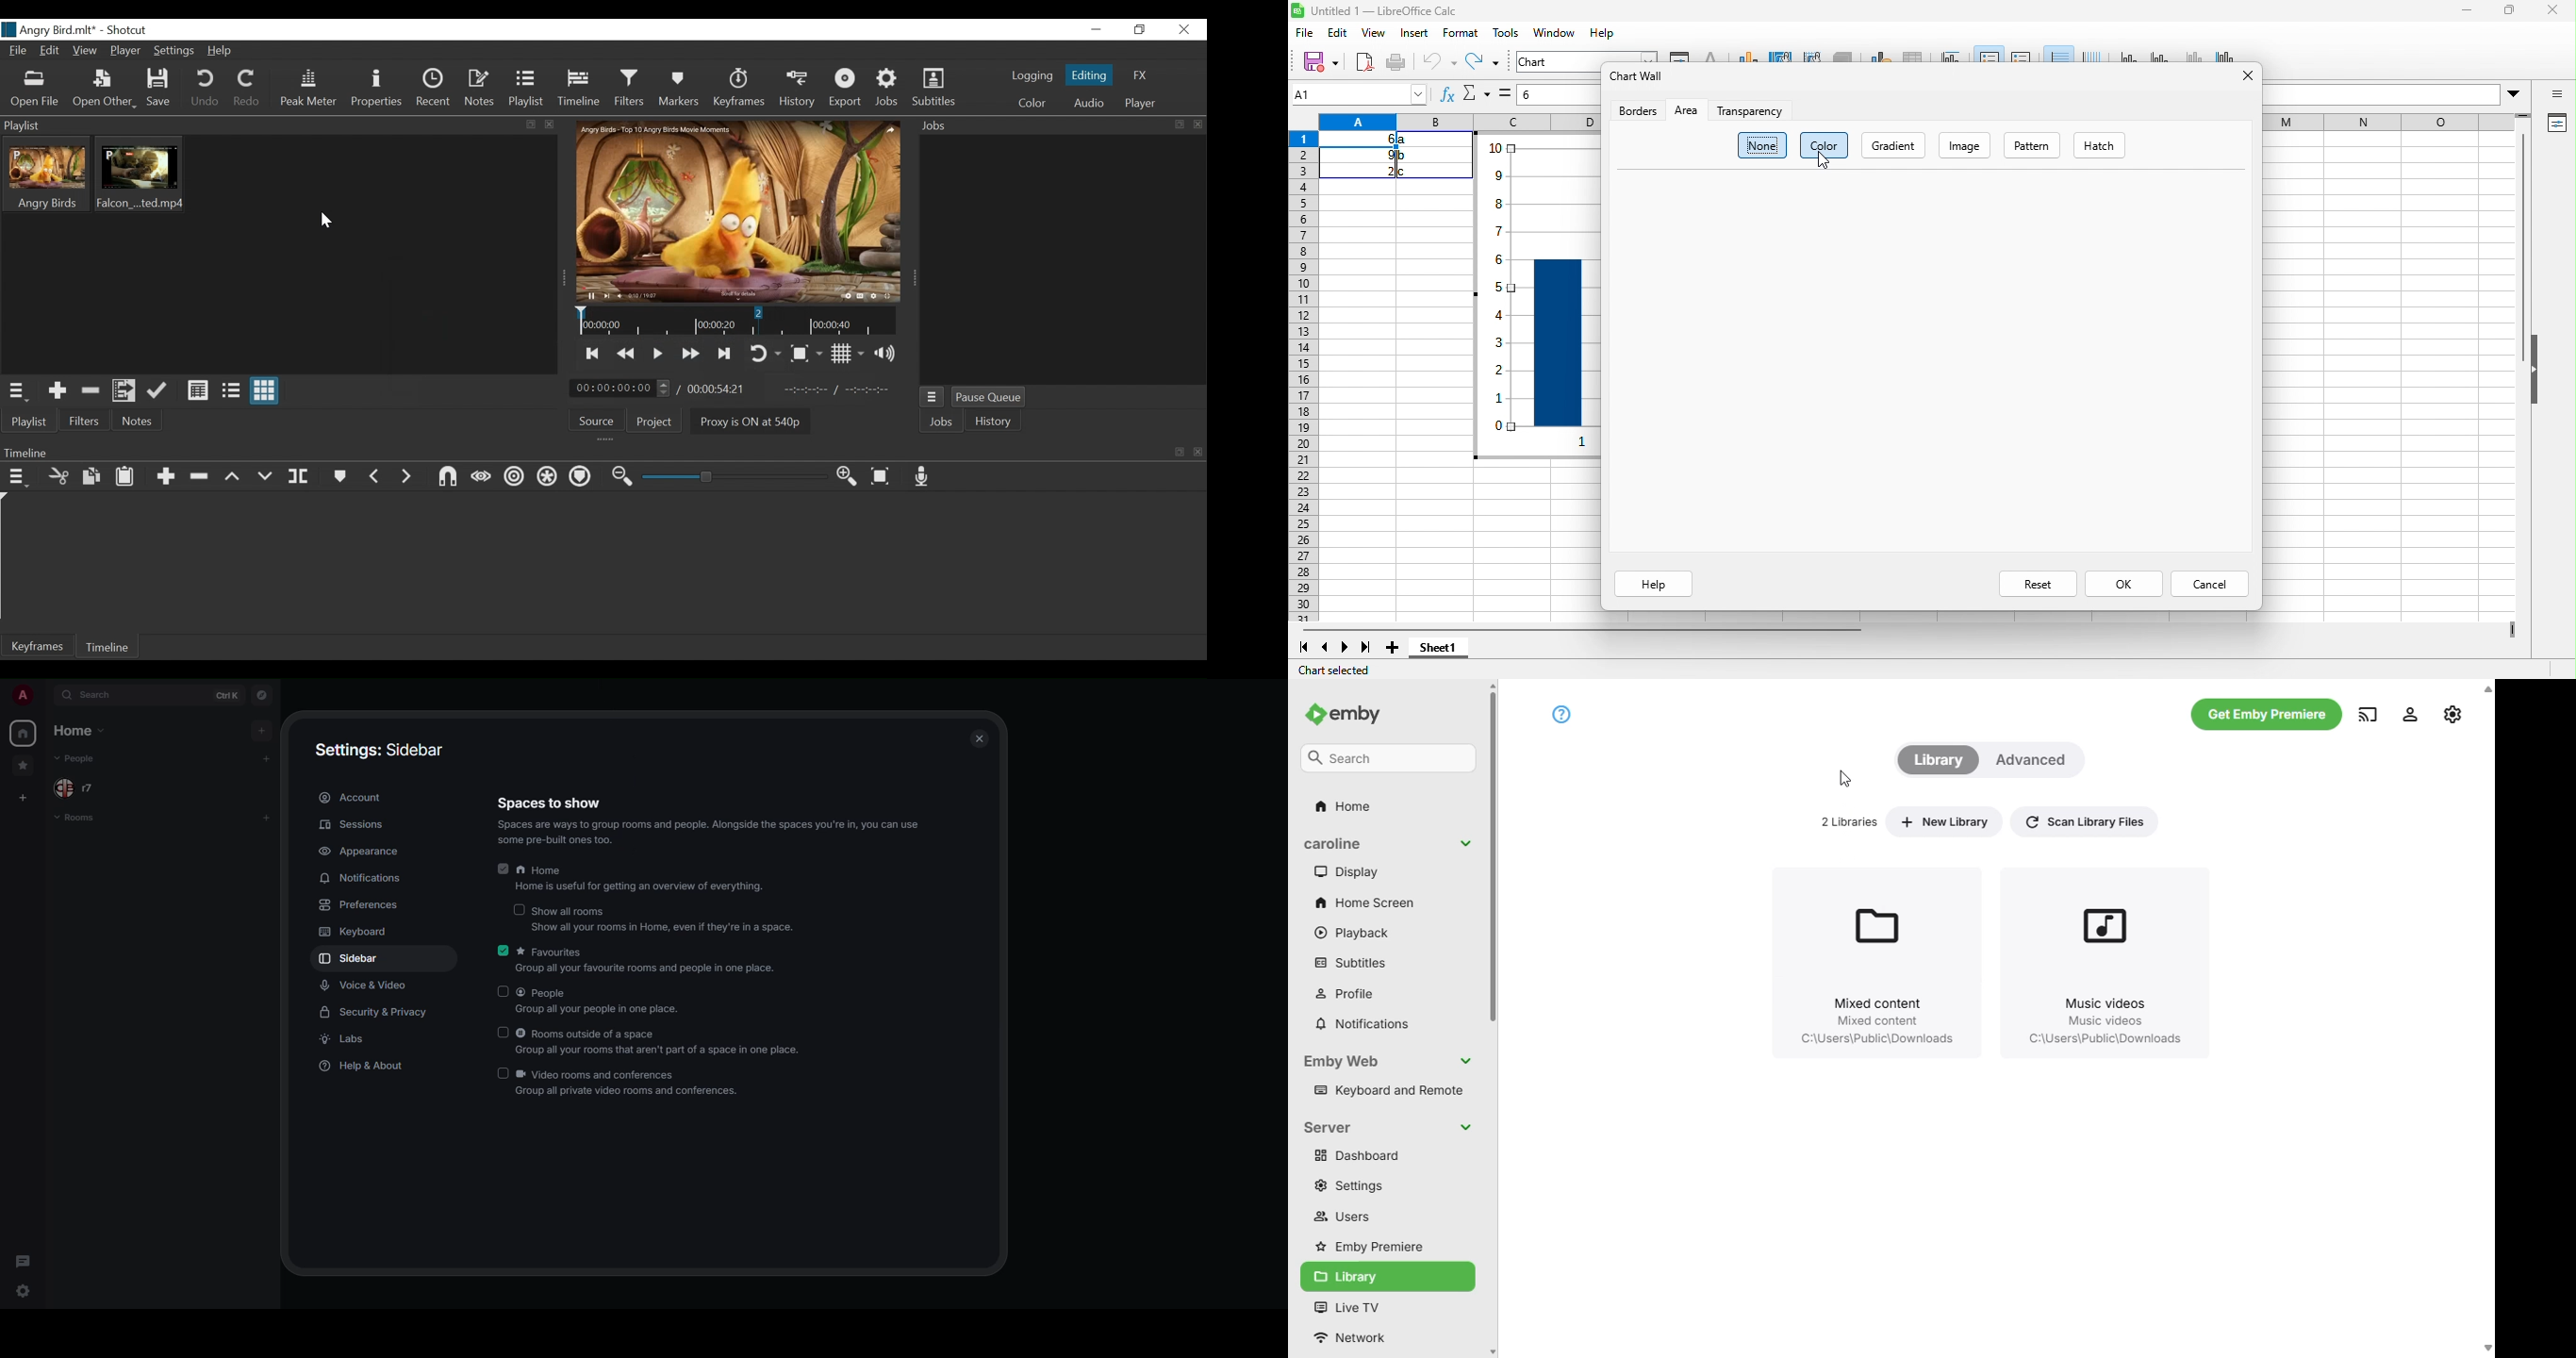 Image resolution: width=2576 pixels, height=1372 pixels. Describe the element at coordinates (409, 477) in the screenshot. I see `Next Marker` at that location.